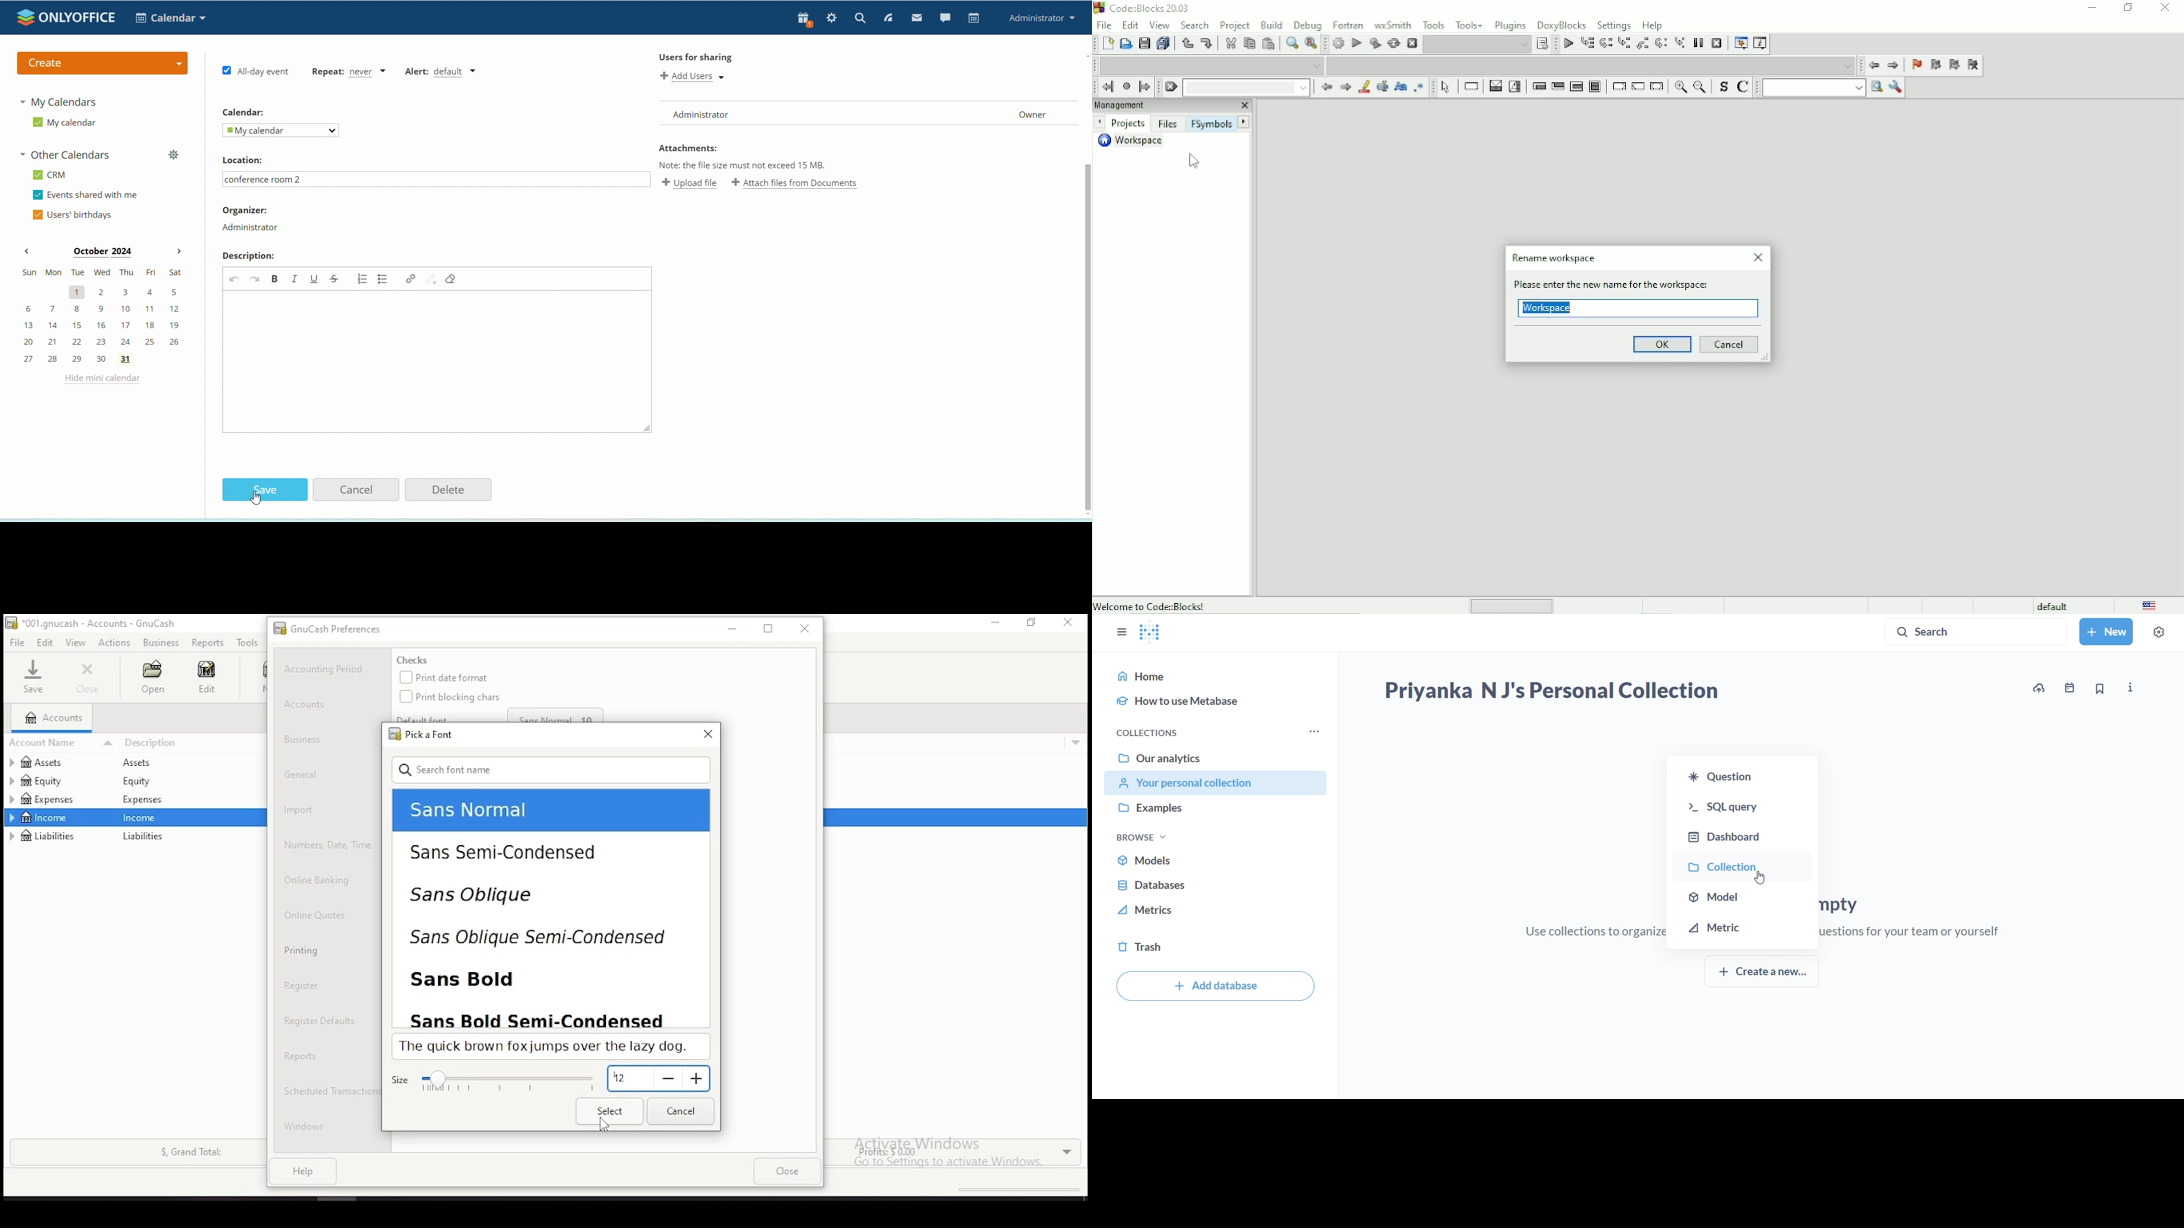  I want to click on Plugins, so click(1511, 24).